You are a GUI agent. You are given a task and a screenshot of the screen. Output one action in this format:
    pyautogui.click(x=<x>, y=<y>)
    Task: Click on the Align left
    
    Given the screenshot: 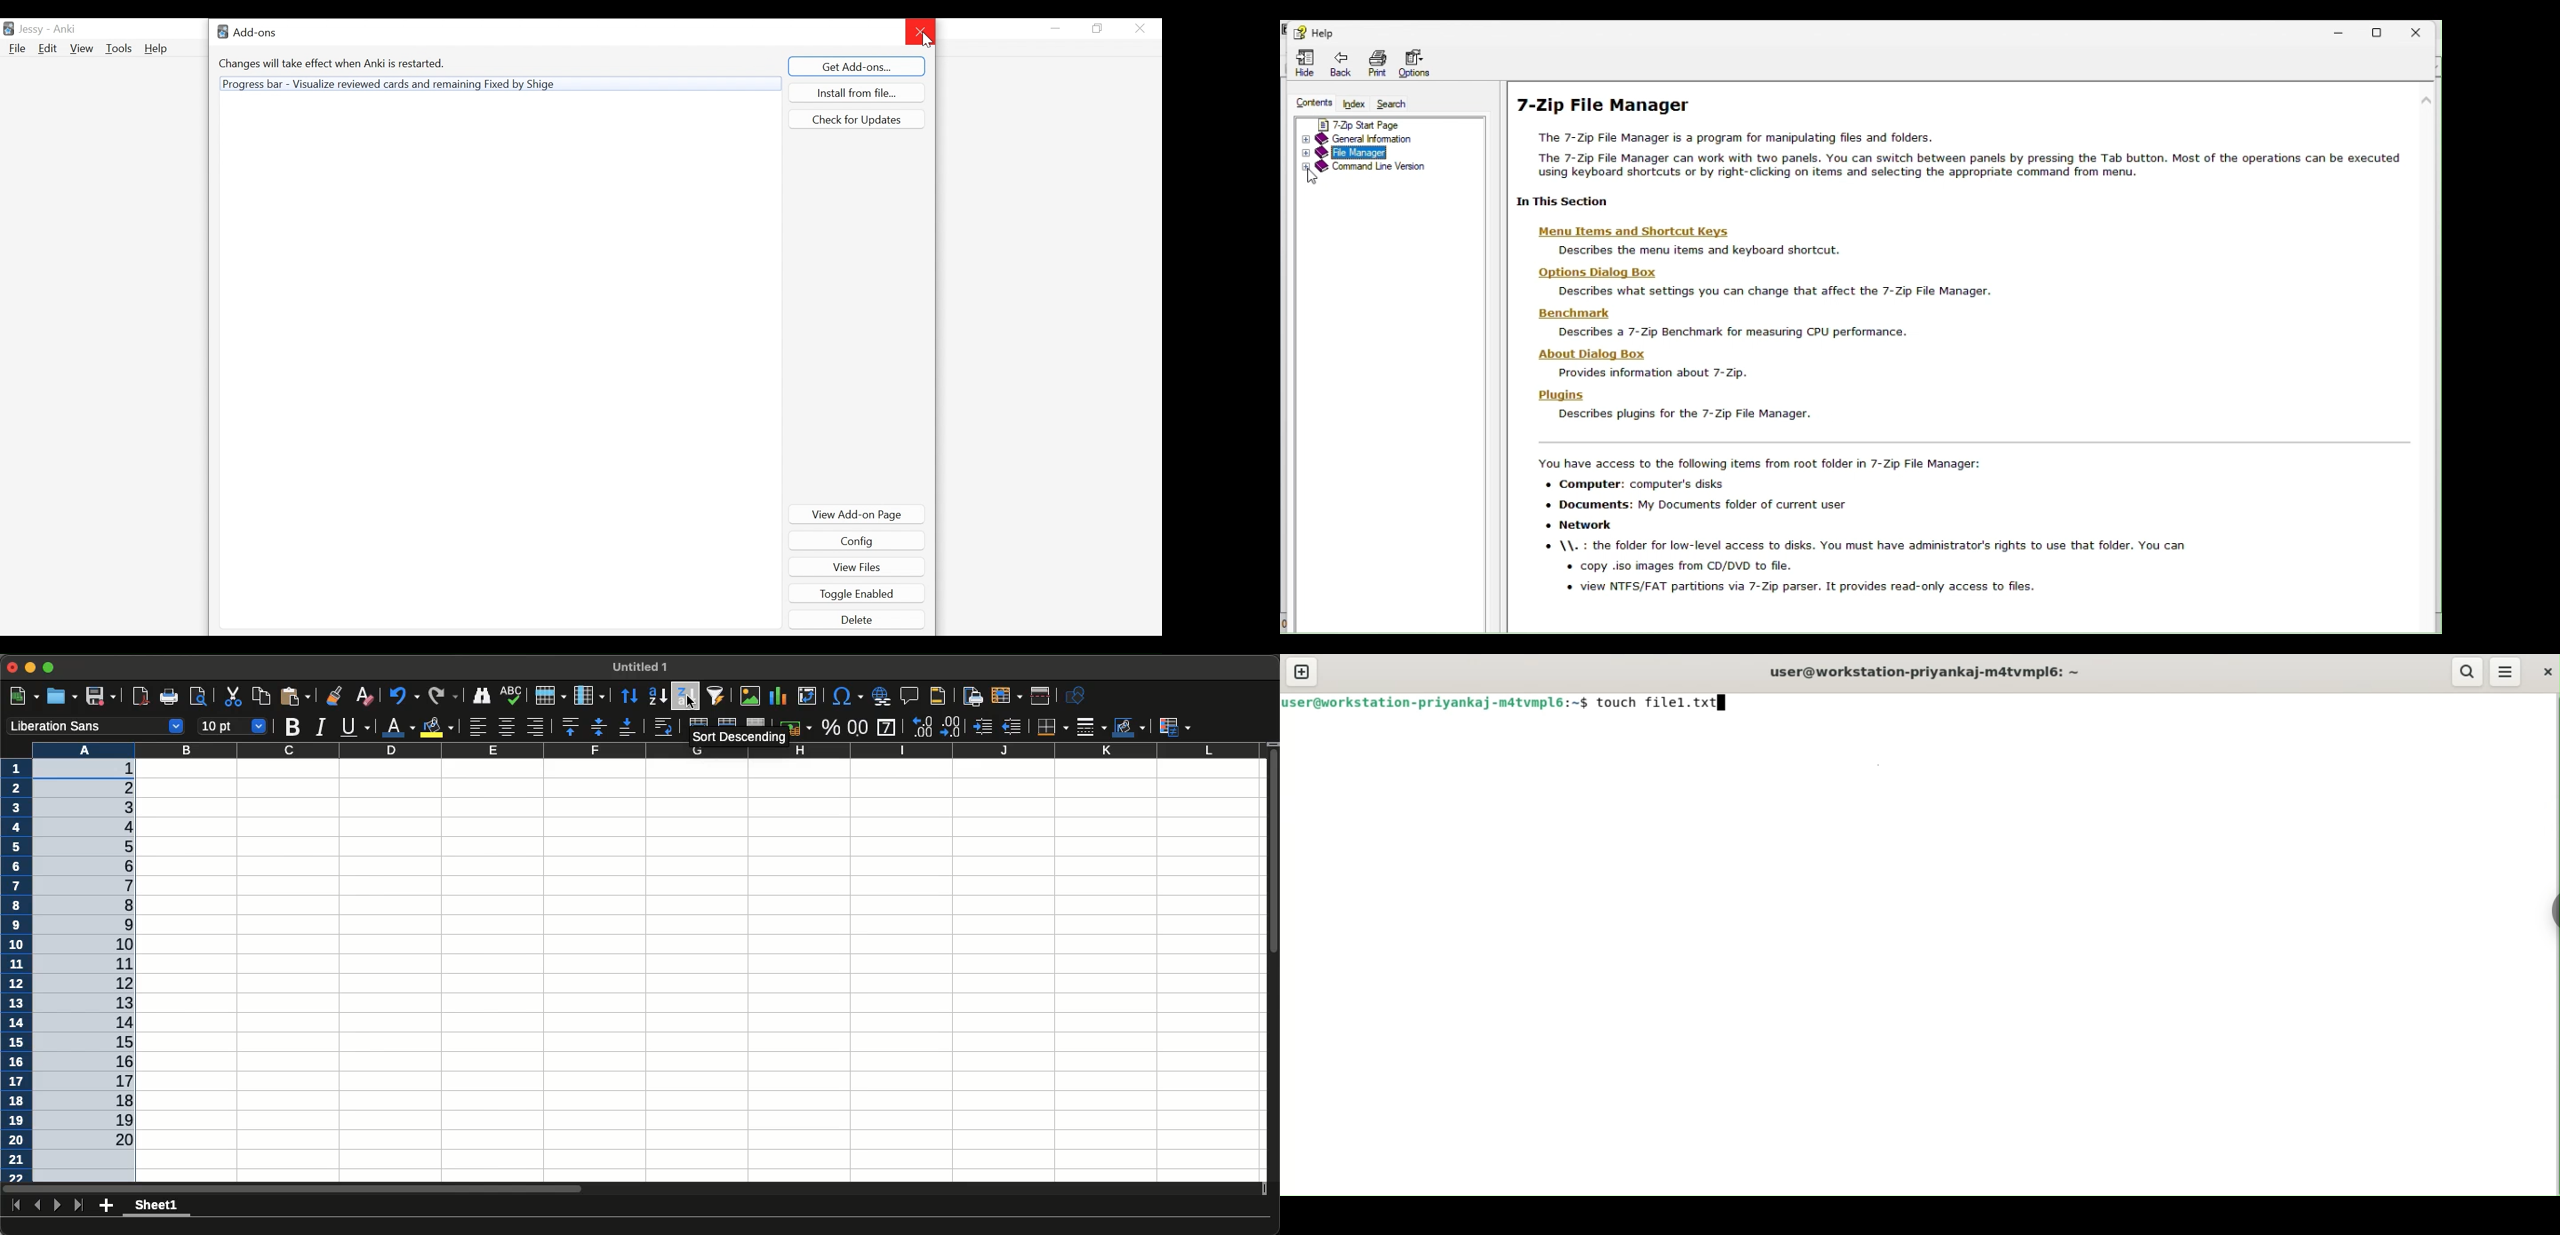 What is the action you would take?
    pyautogui.click(x=479, y=728)
    